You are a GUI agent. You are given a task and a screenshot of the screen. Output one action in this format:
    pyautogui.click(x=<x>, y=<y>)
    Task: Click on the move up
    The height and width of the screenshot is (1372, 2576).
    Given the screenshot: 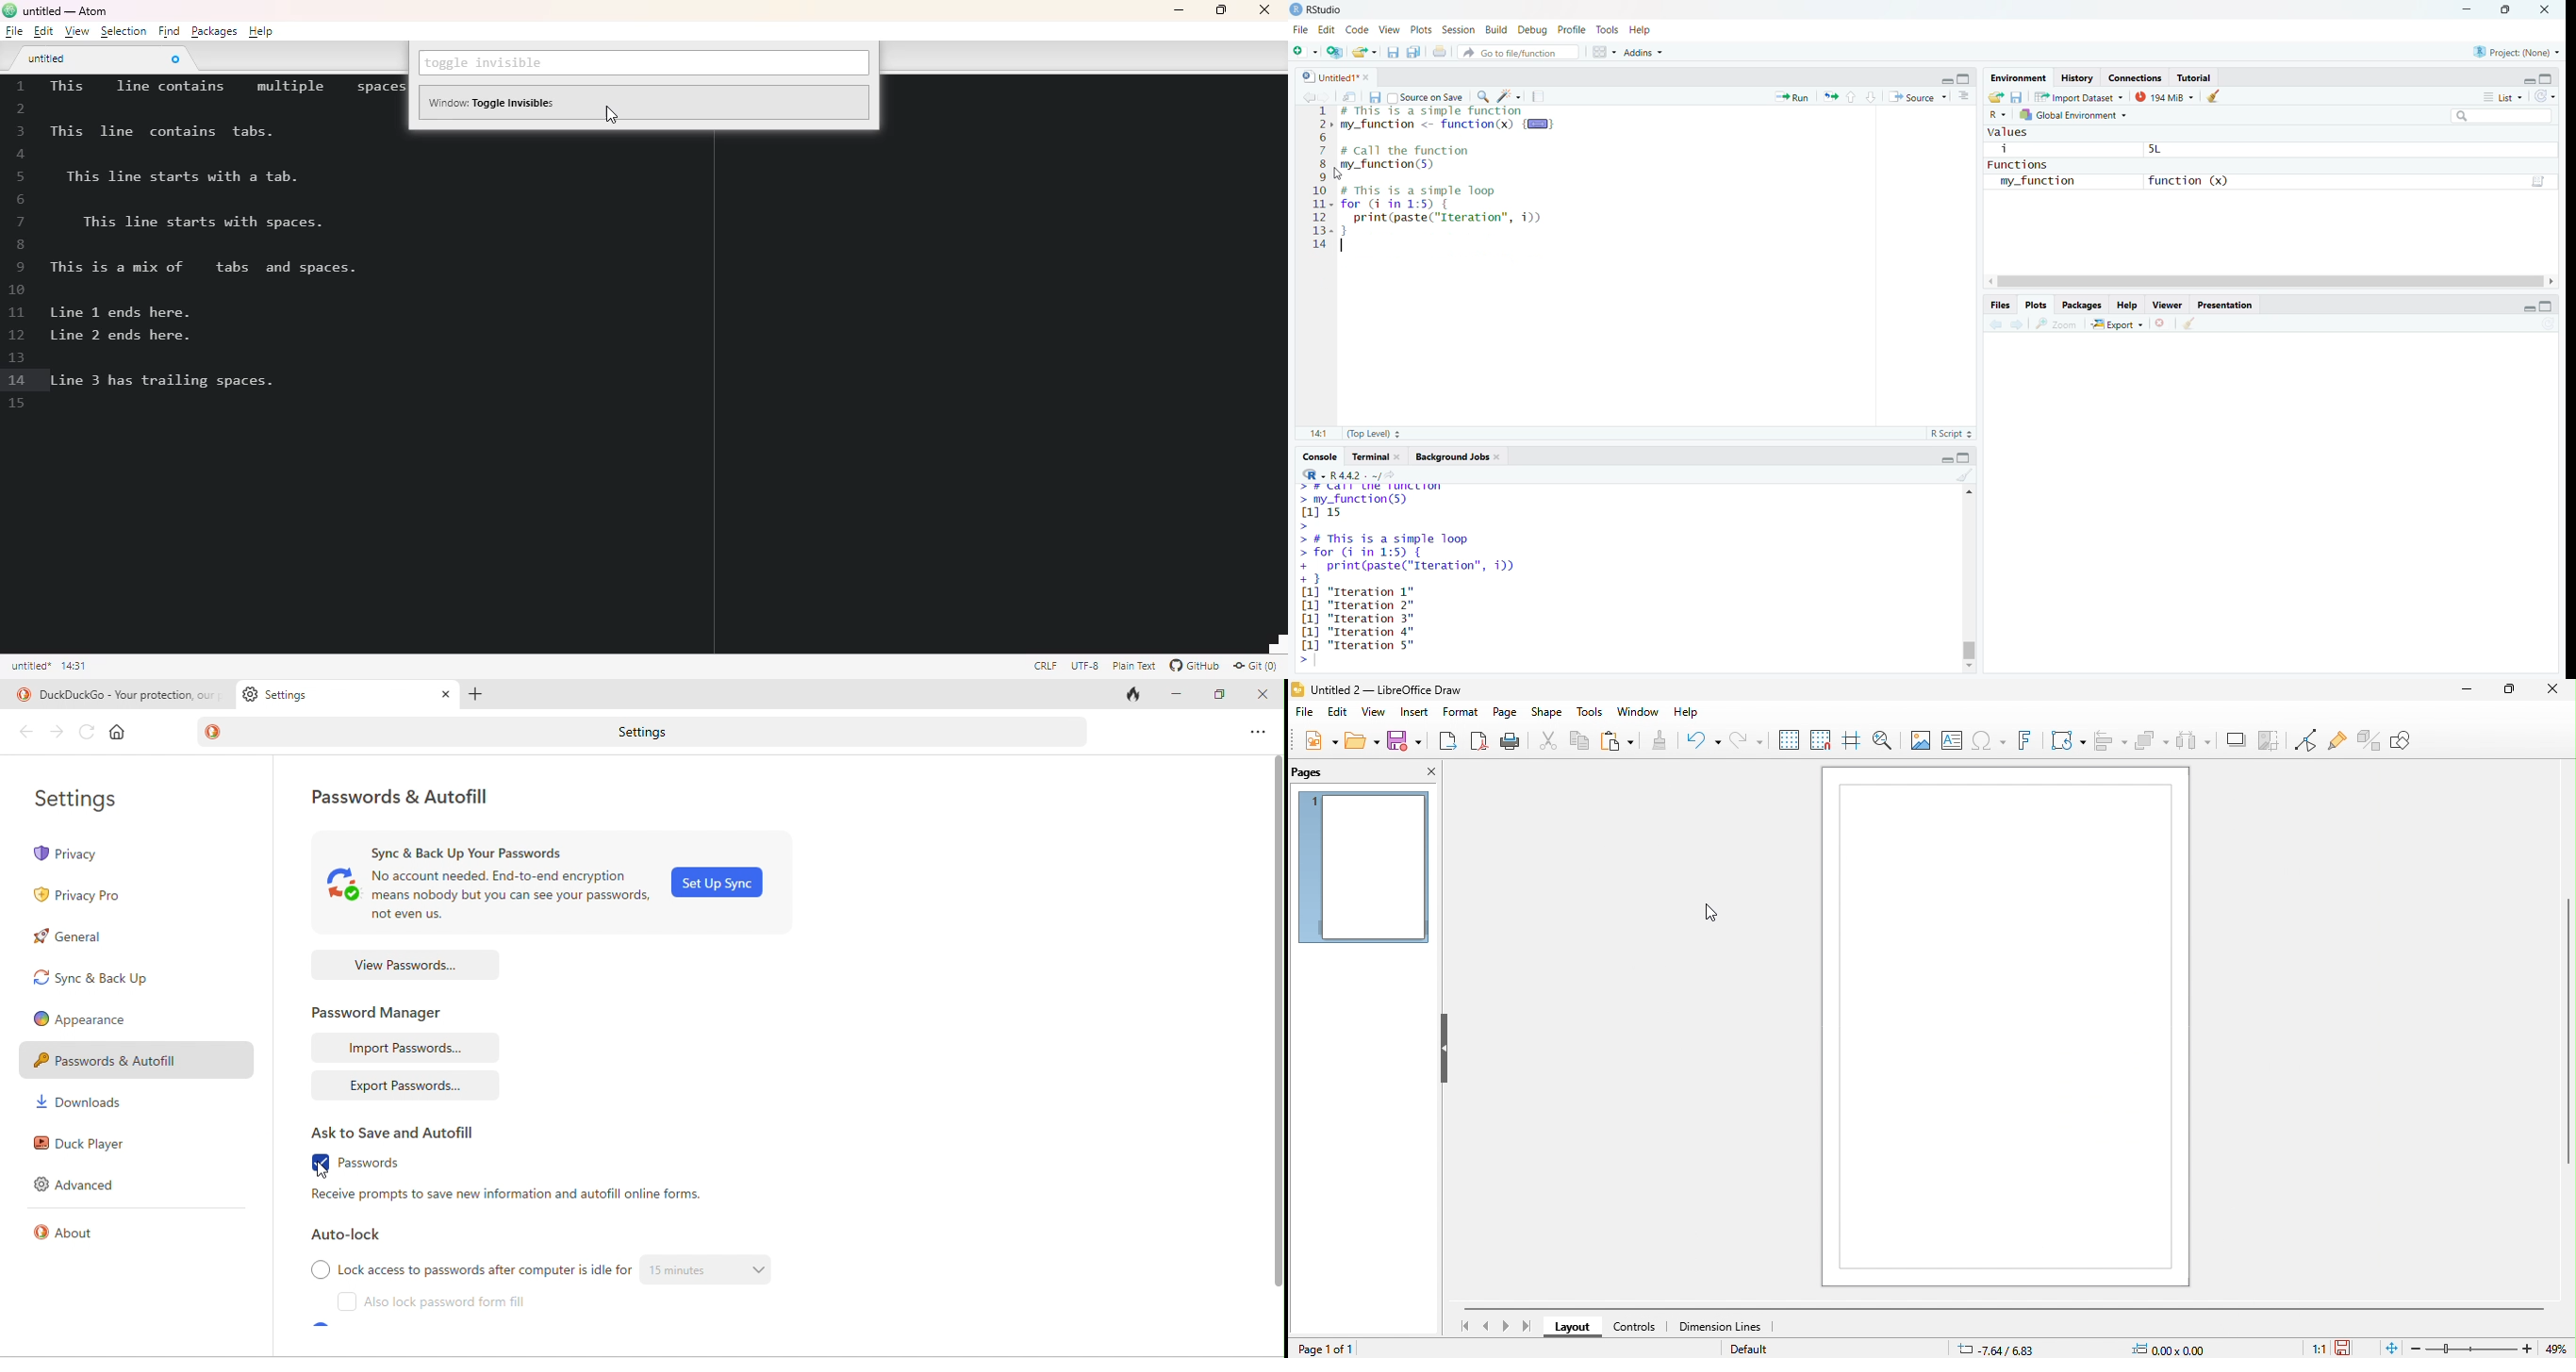 What is the action you would take?
    pyautogui.click(x=1967, y=493)
    